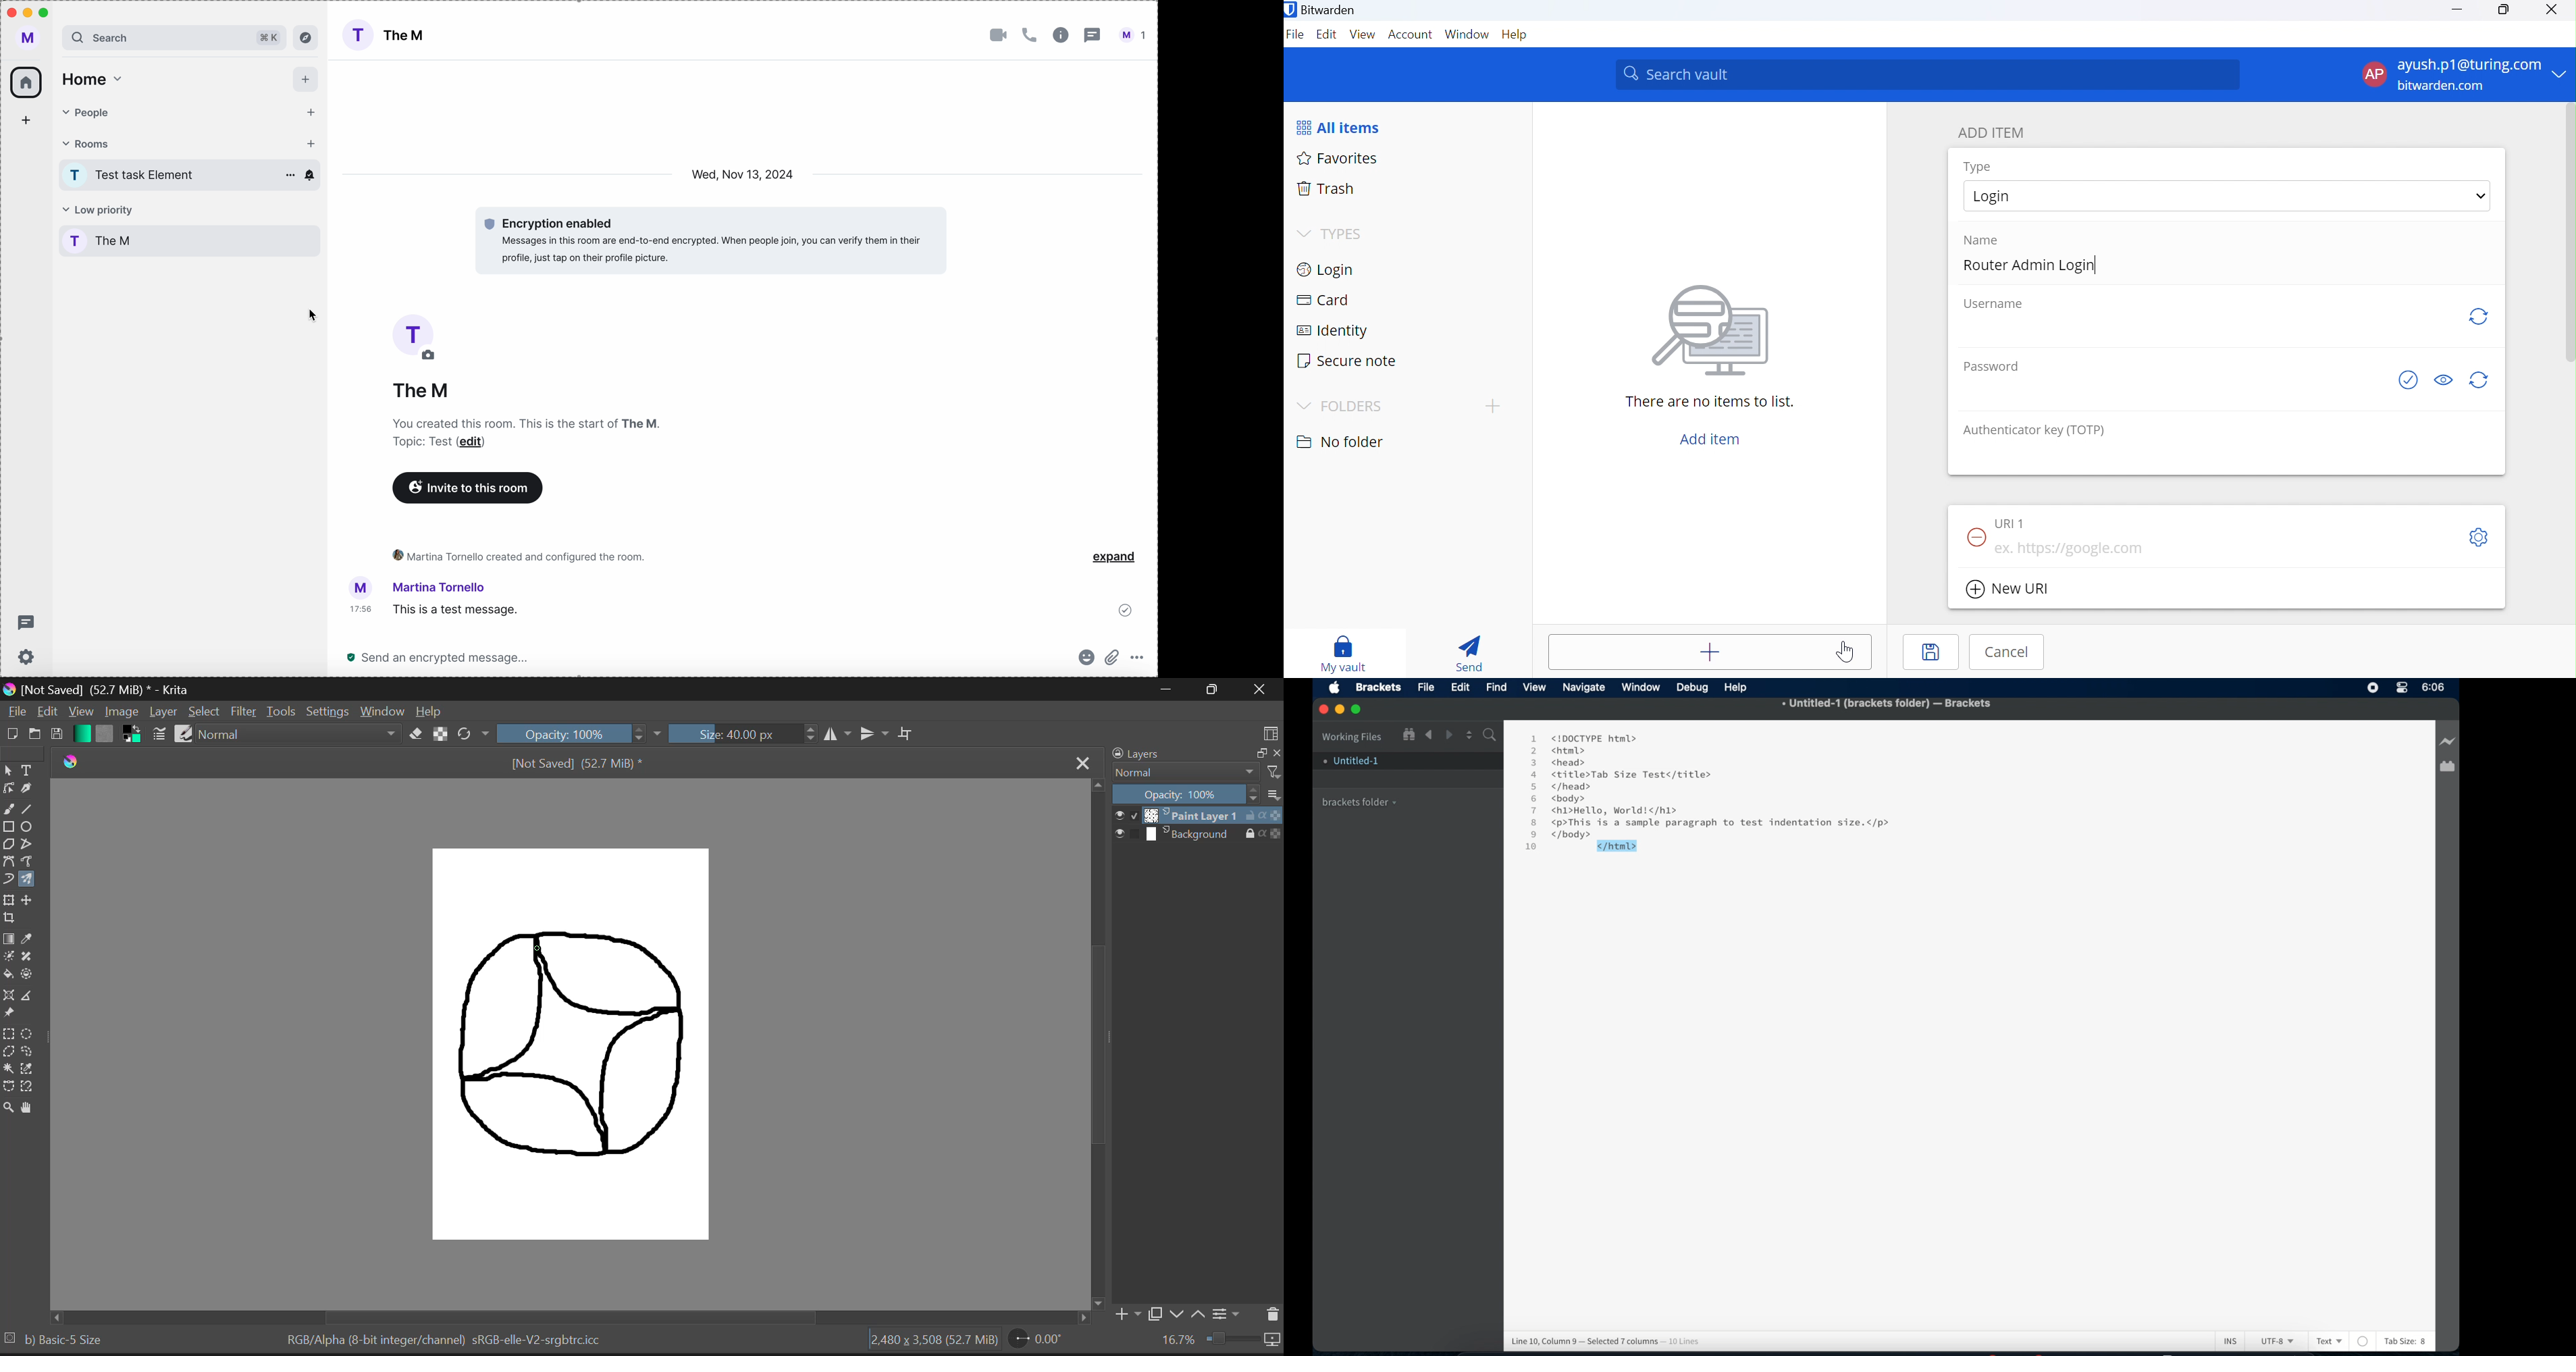  Describe the element at coordinates (300, 733) in the screenshot. I see `Normal` at that location.